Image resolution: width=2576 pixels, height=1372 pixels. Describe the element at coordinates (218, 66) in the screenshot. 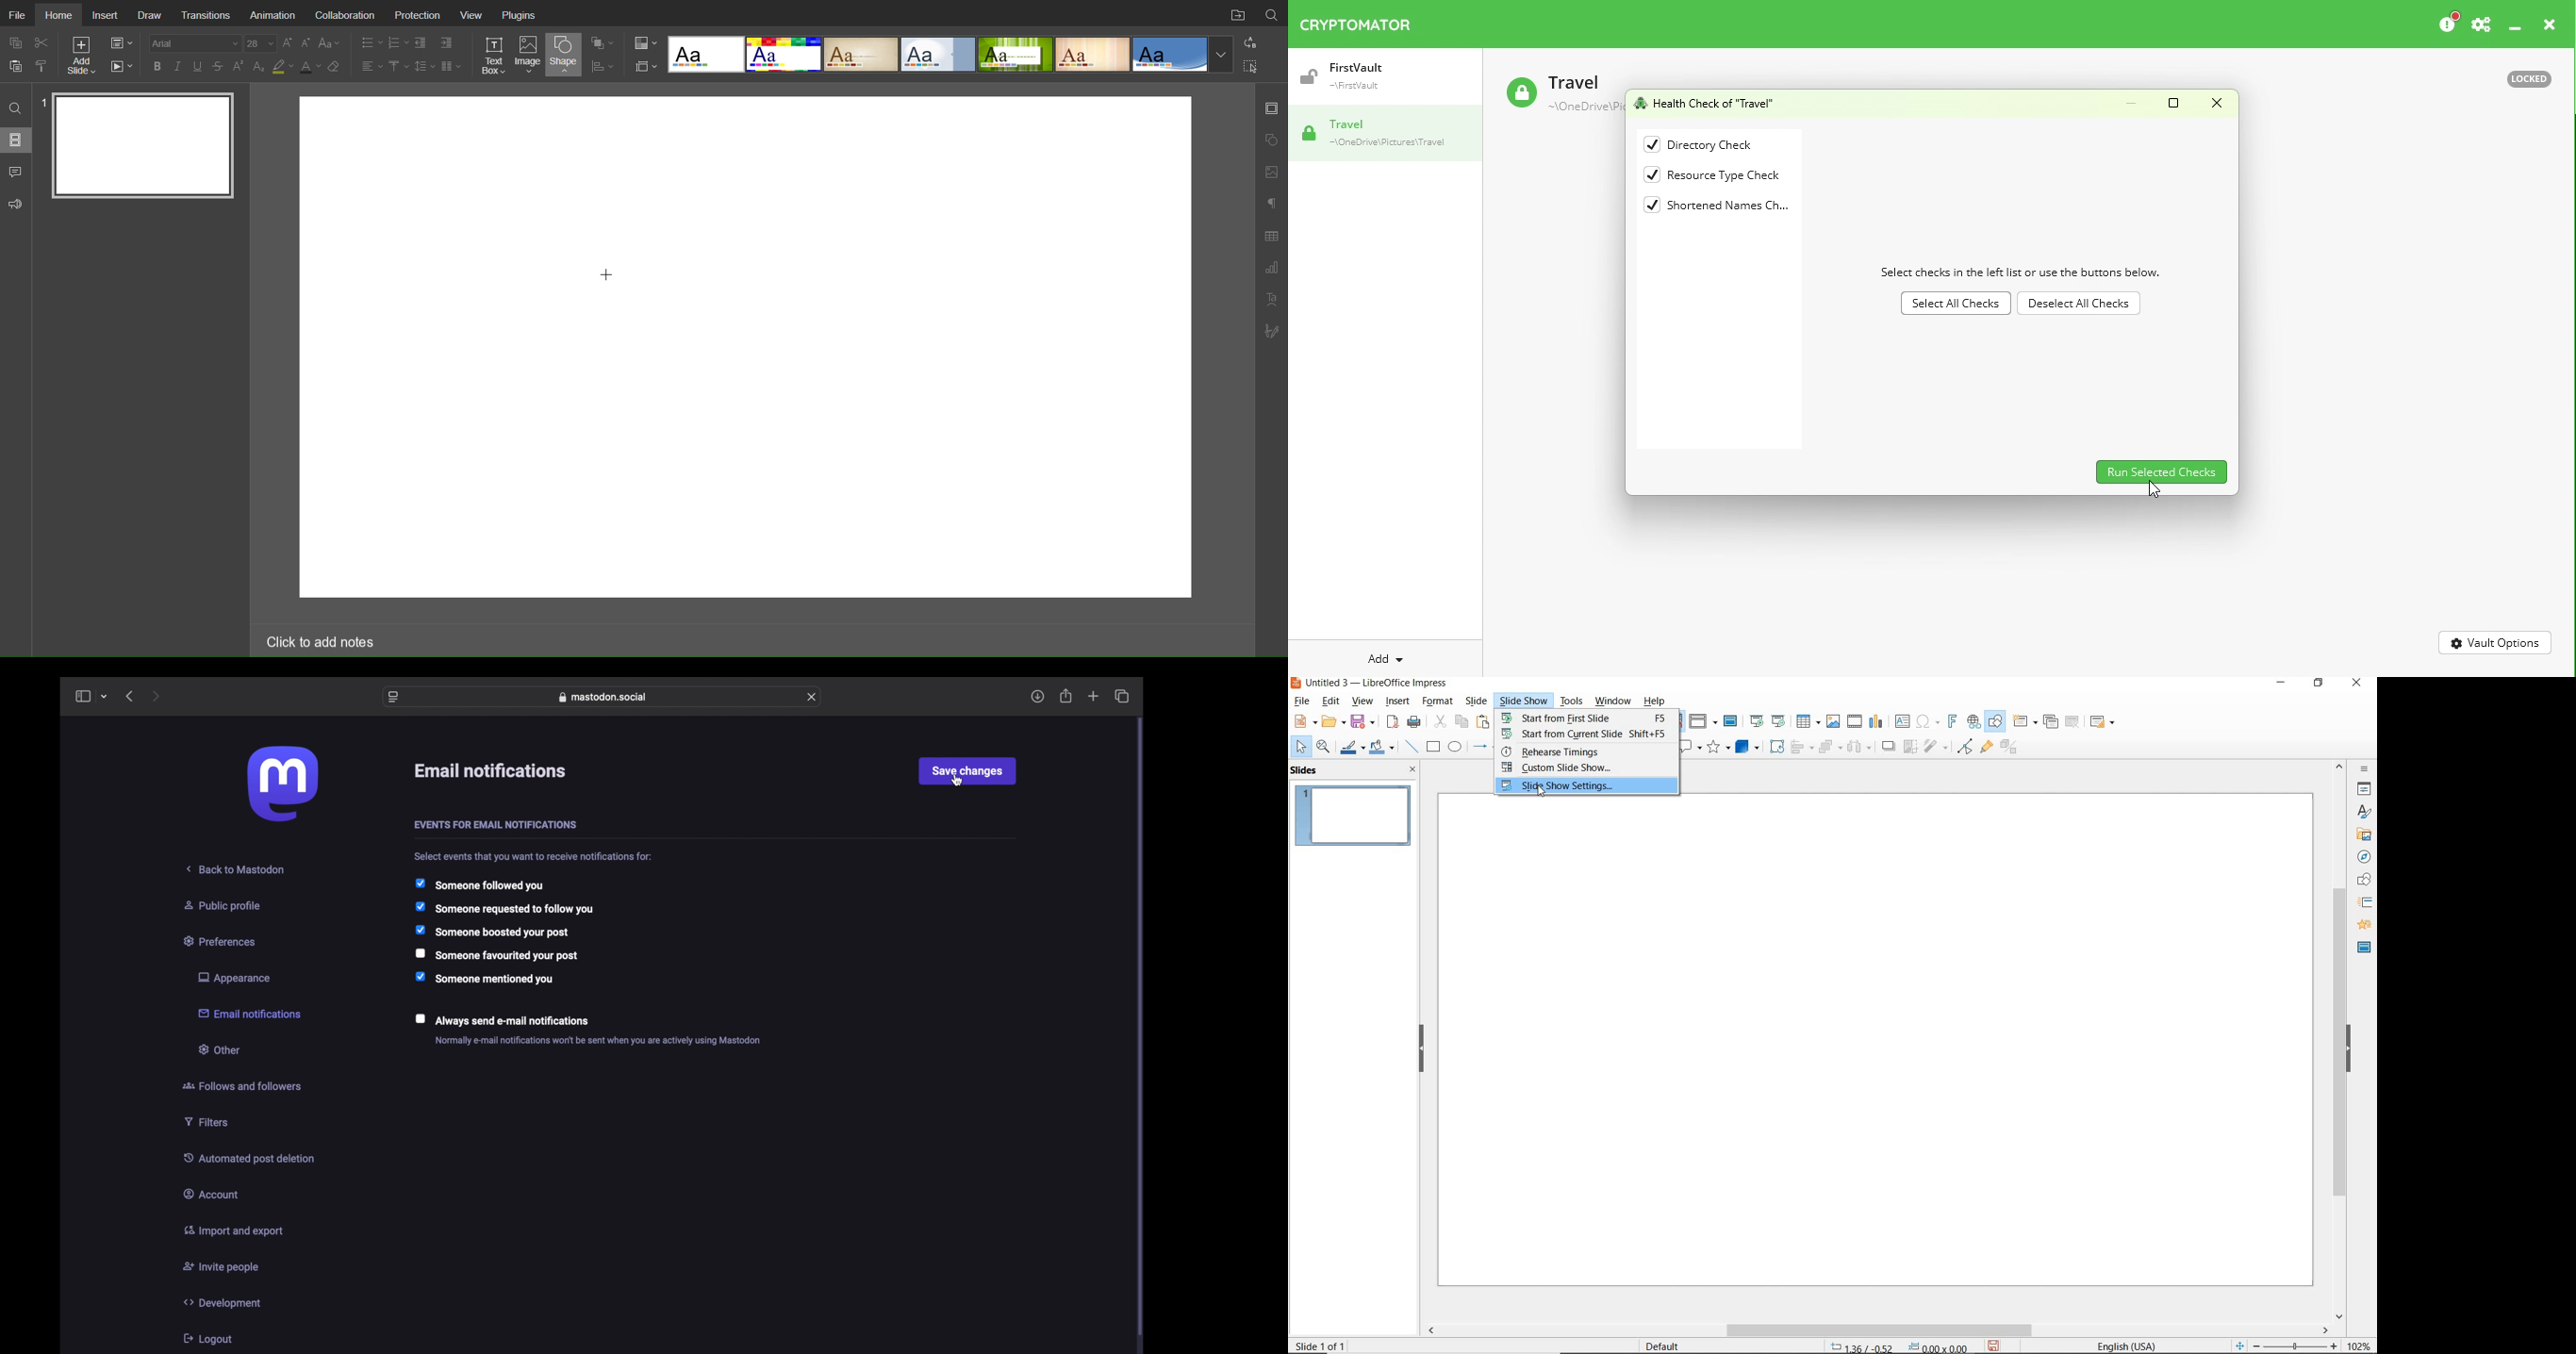

I see `Strikethrough` at that location.